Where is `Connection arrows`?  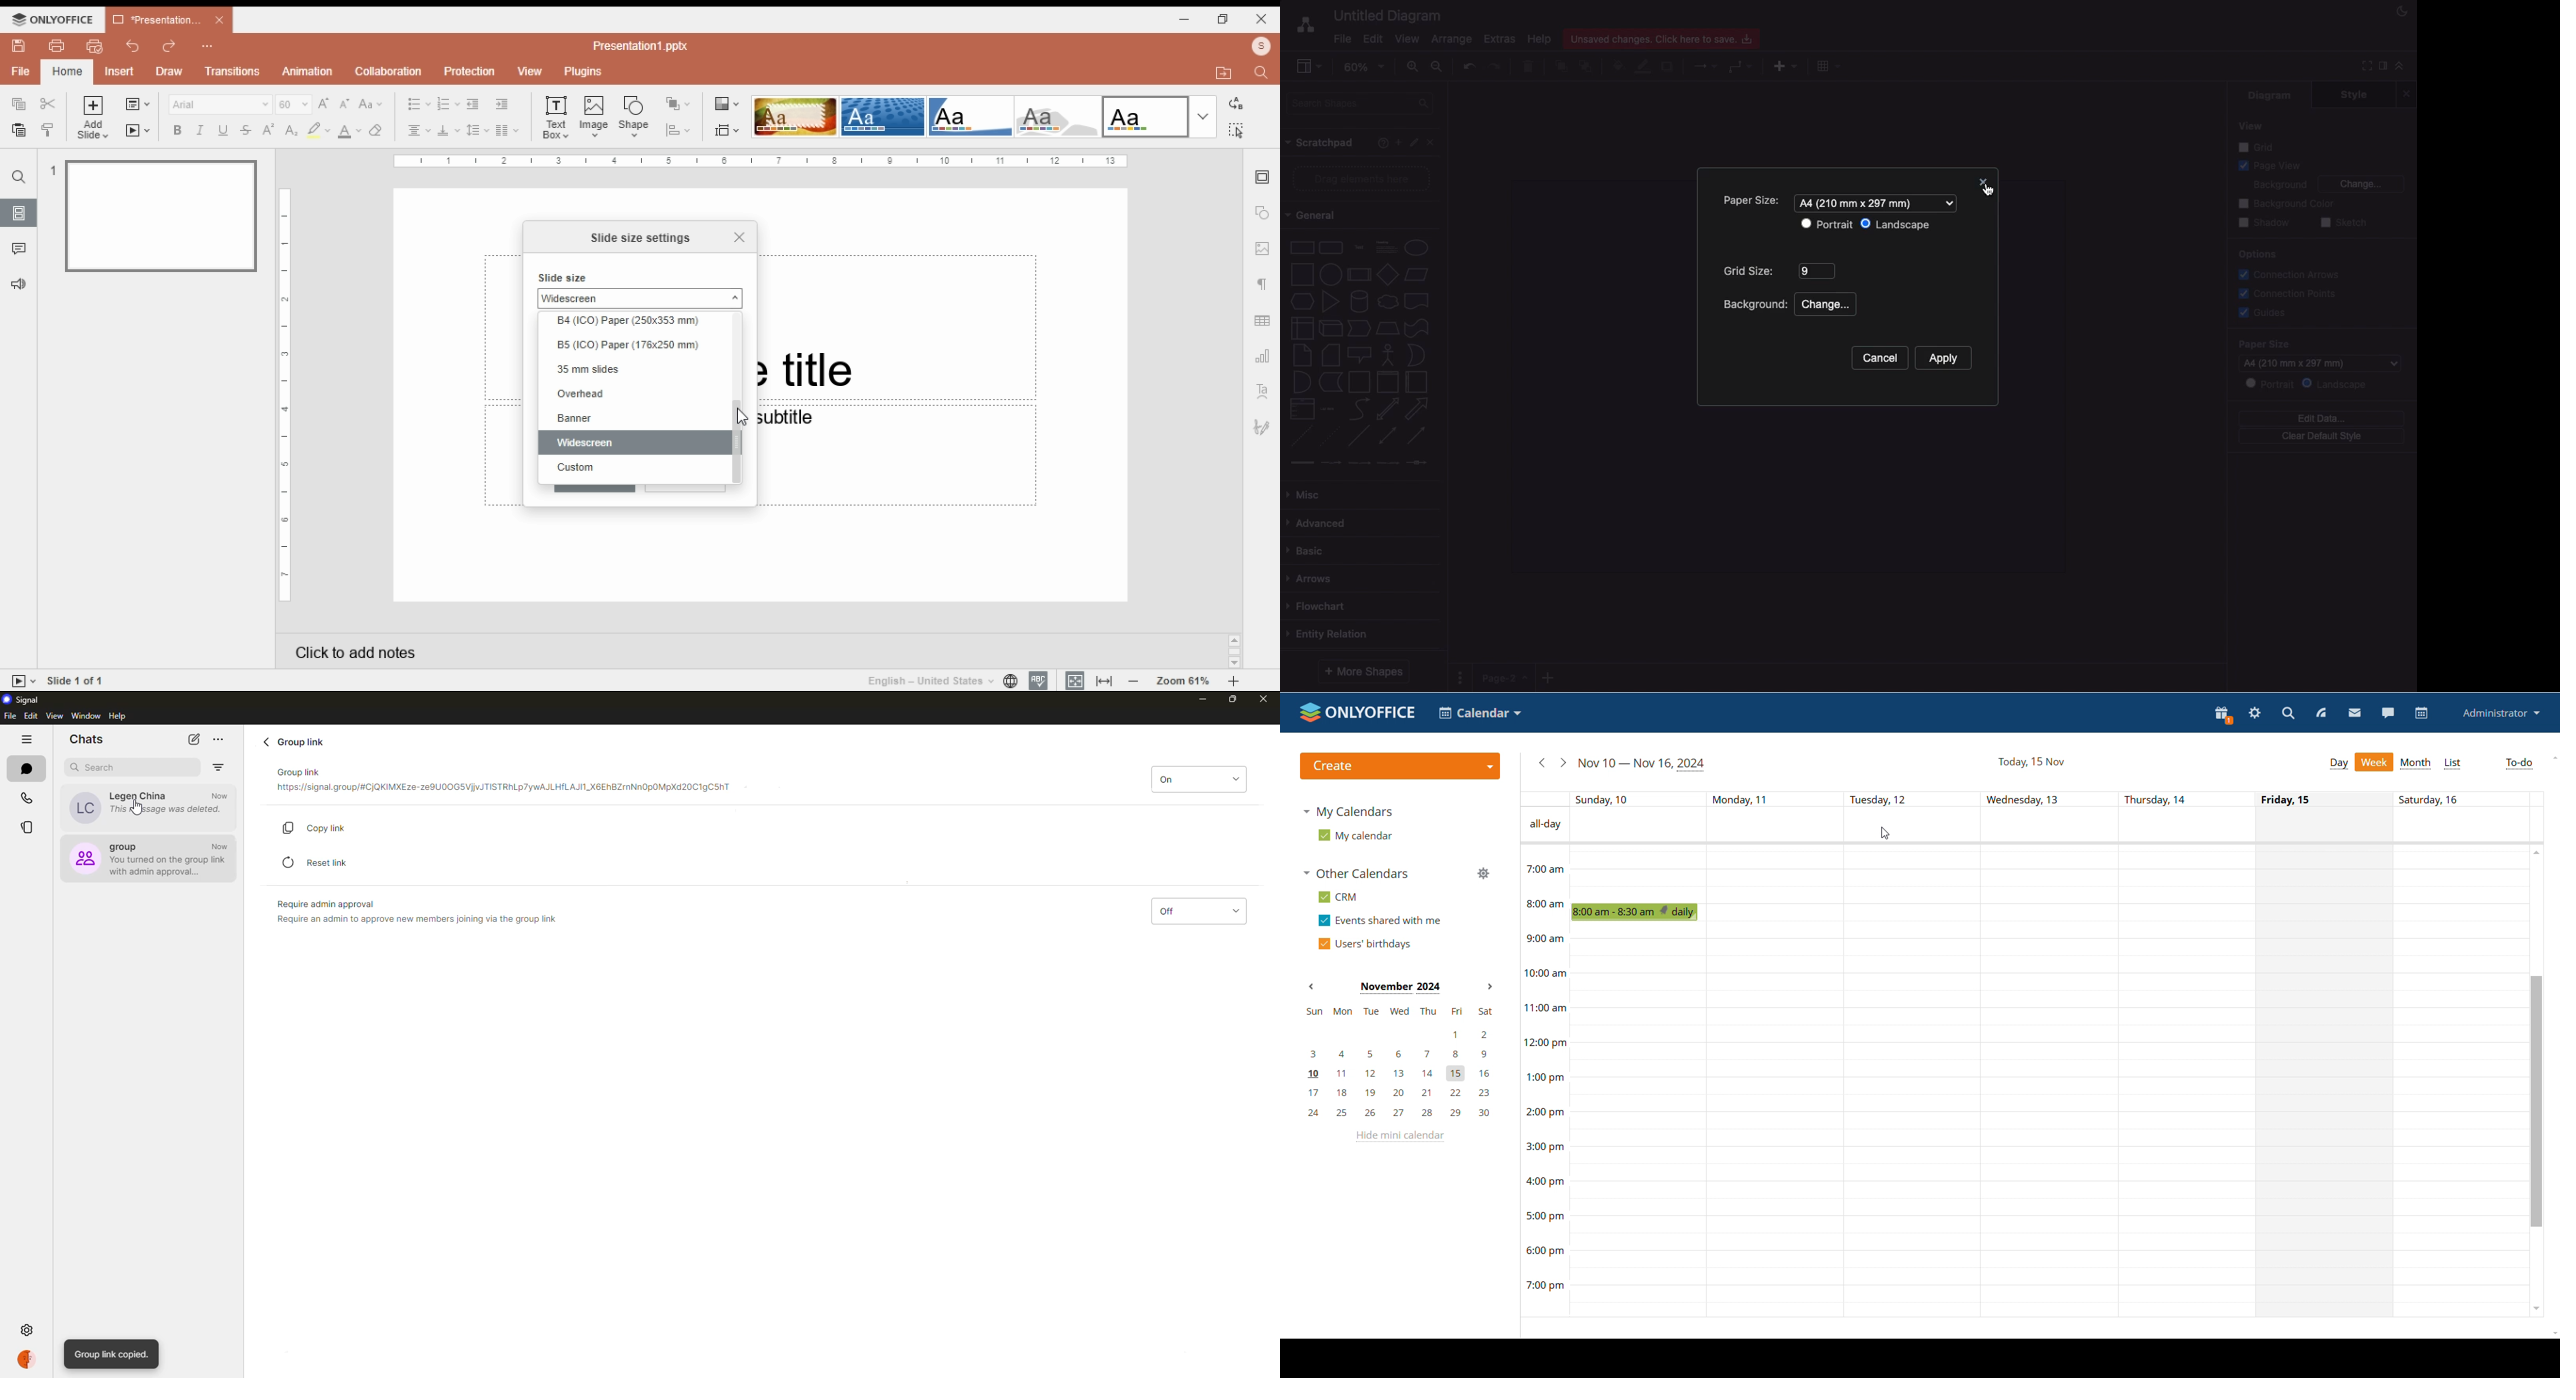
Connection arrows is located at coordinates (2294, 274).